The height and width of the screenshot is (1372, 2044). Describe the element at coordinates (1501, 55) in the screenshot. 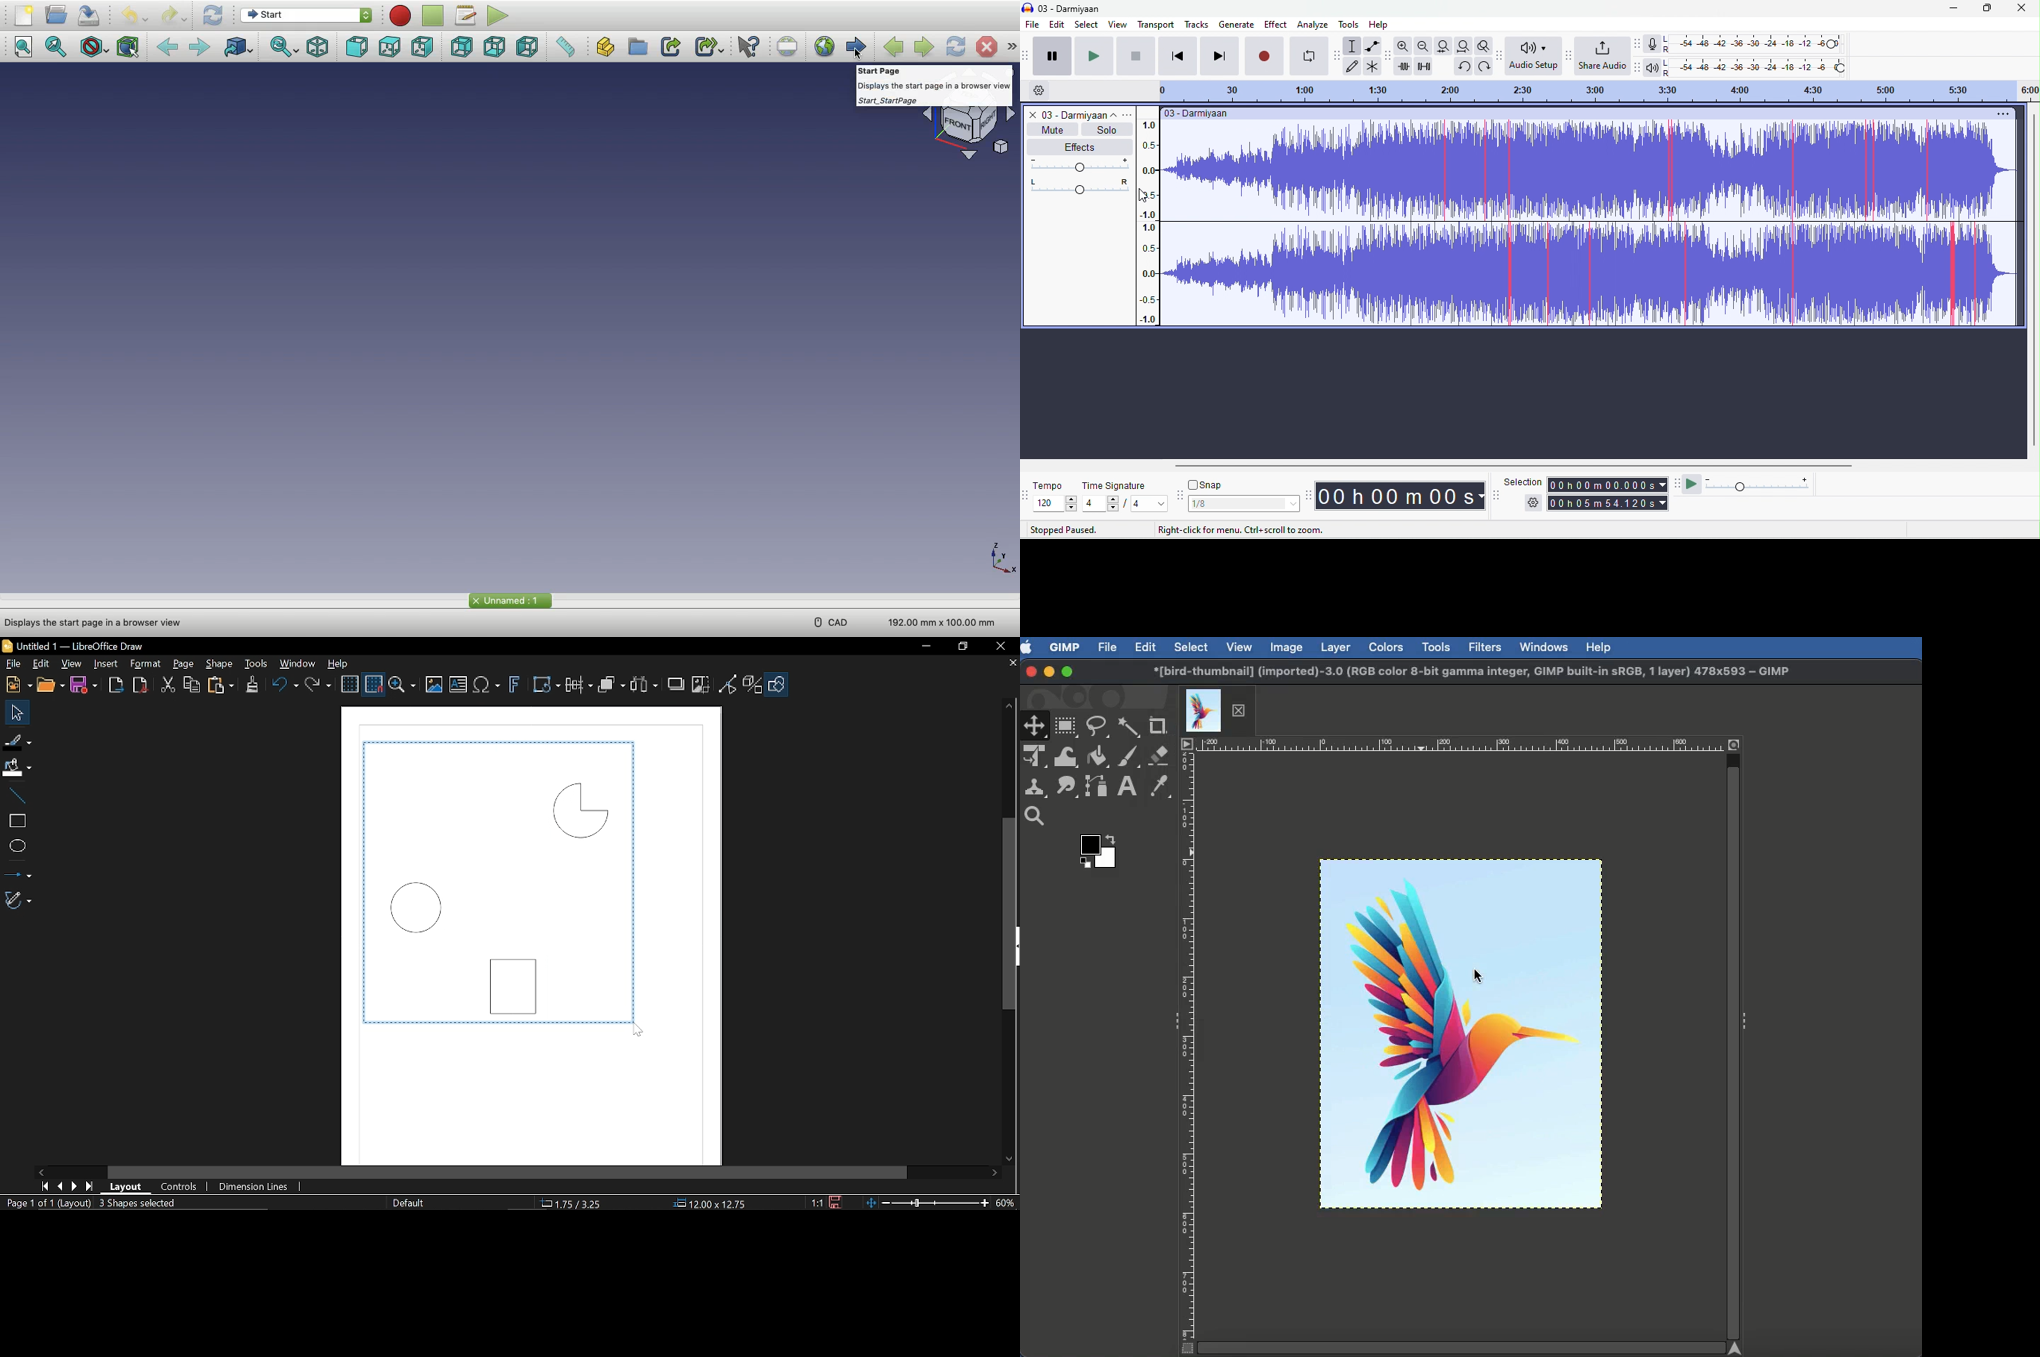

I see `audacity audio set up toolbar` at that location.